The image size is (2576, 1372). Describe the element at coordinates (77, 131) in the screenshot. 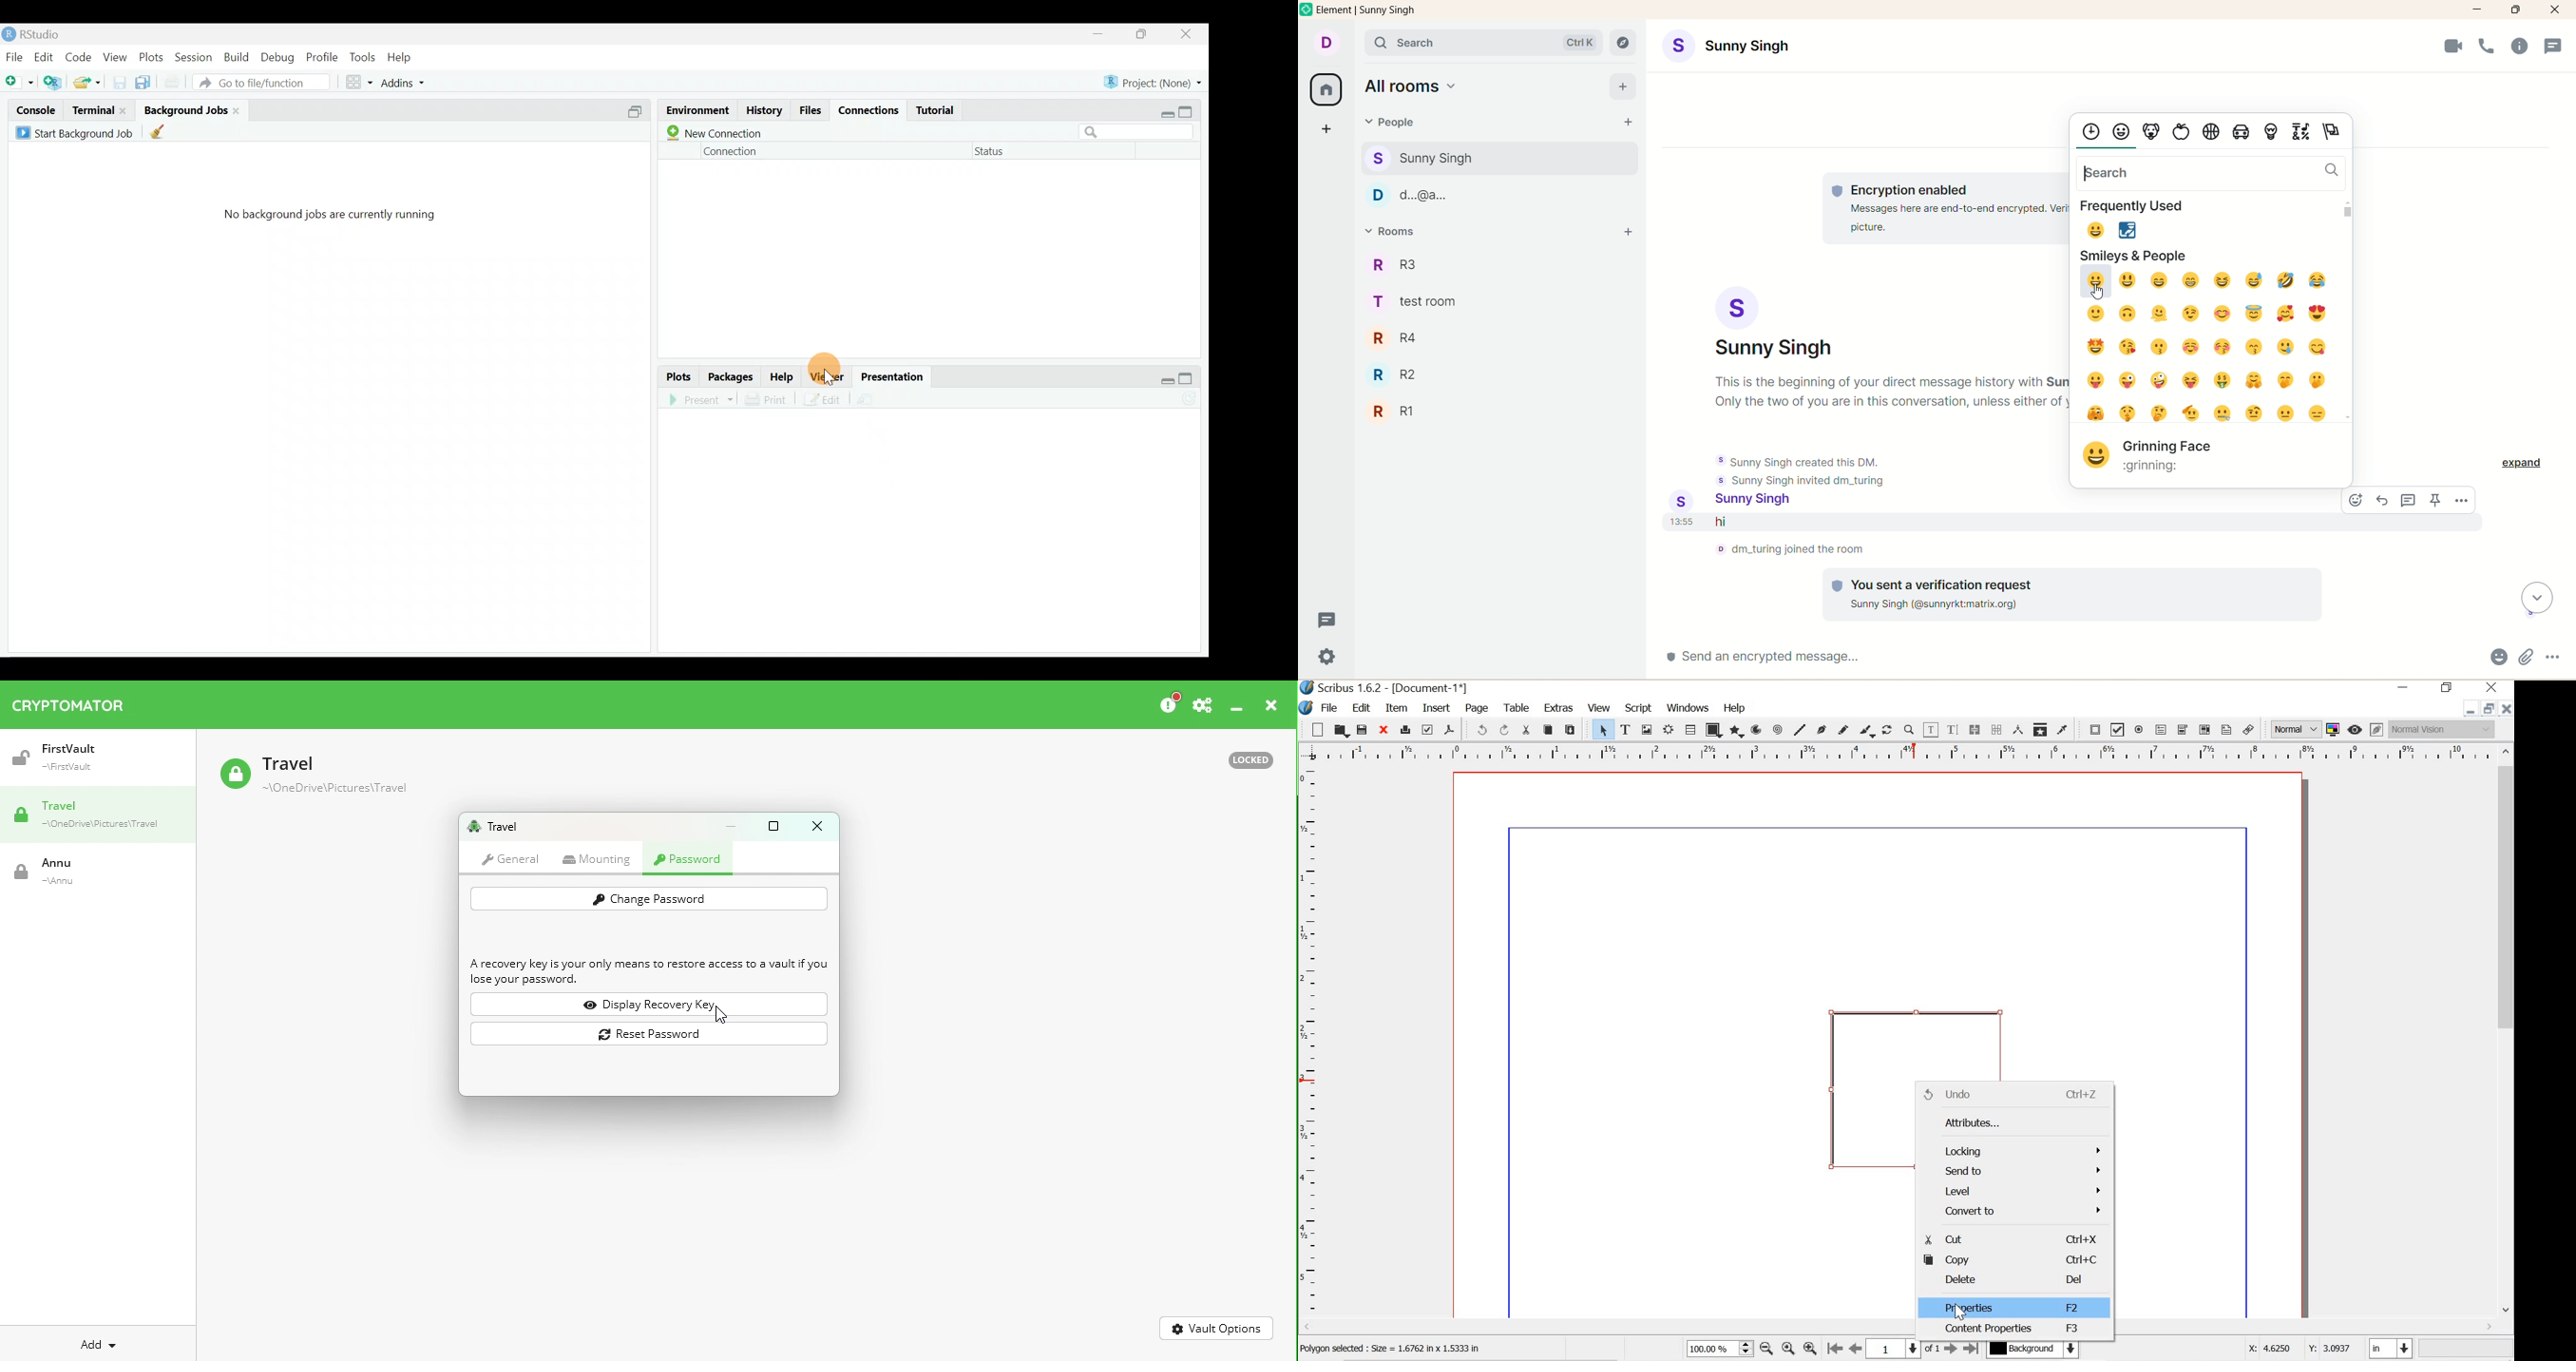

I see `Start background job` at that location.